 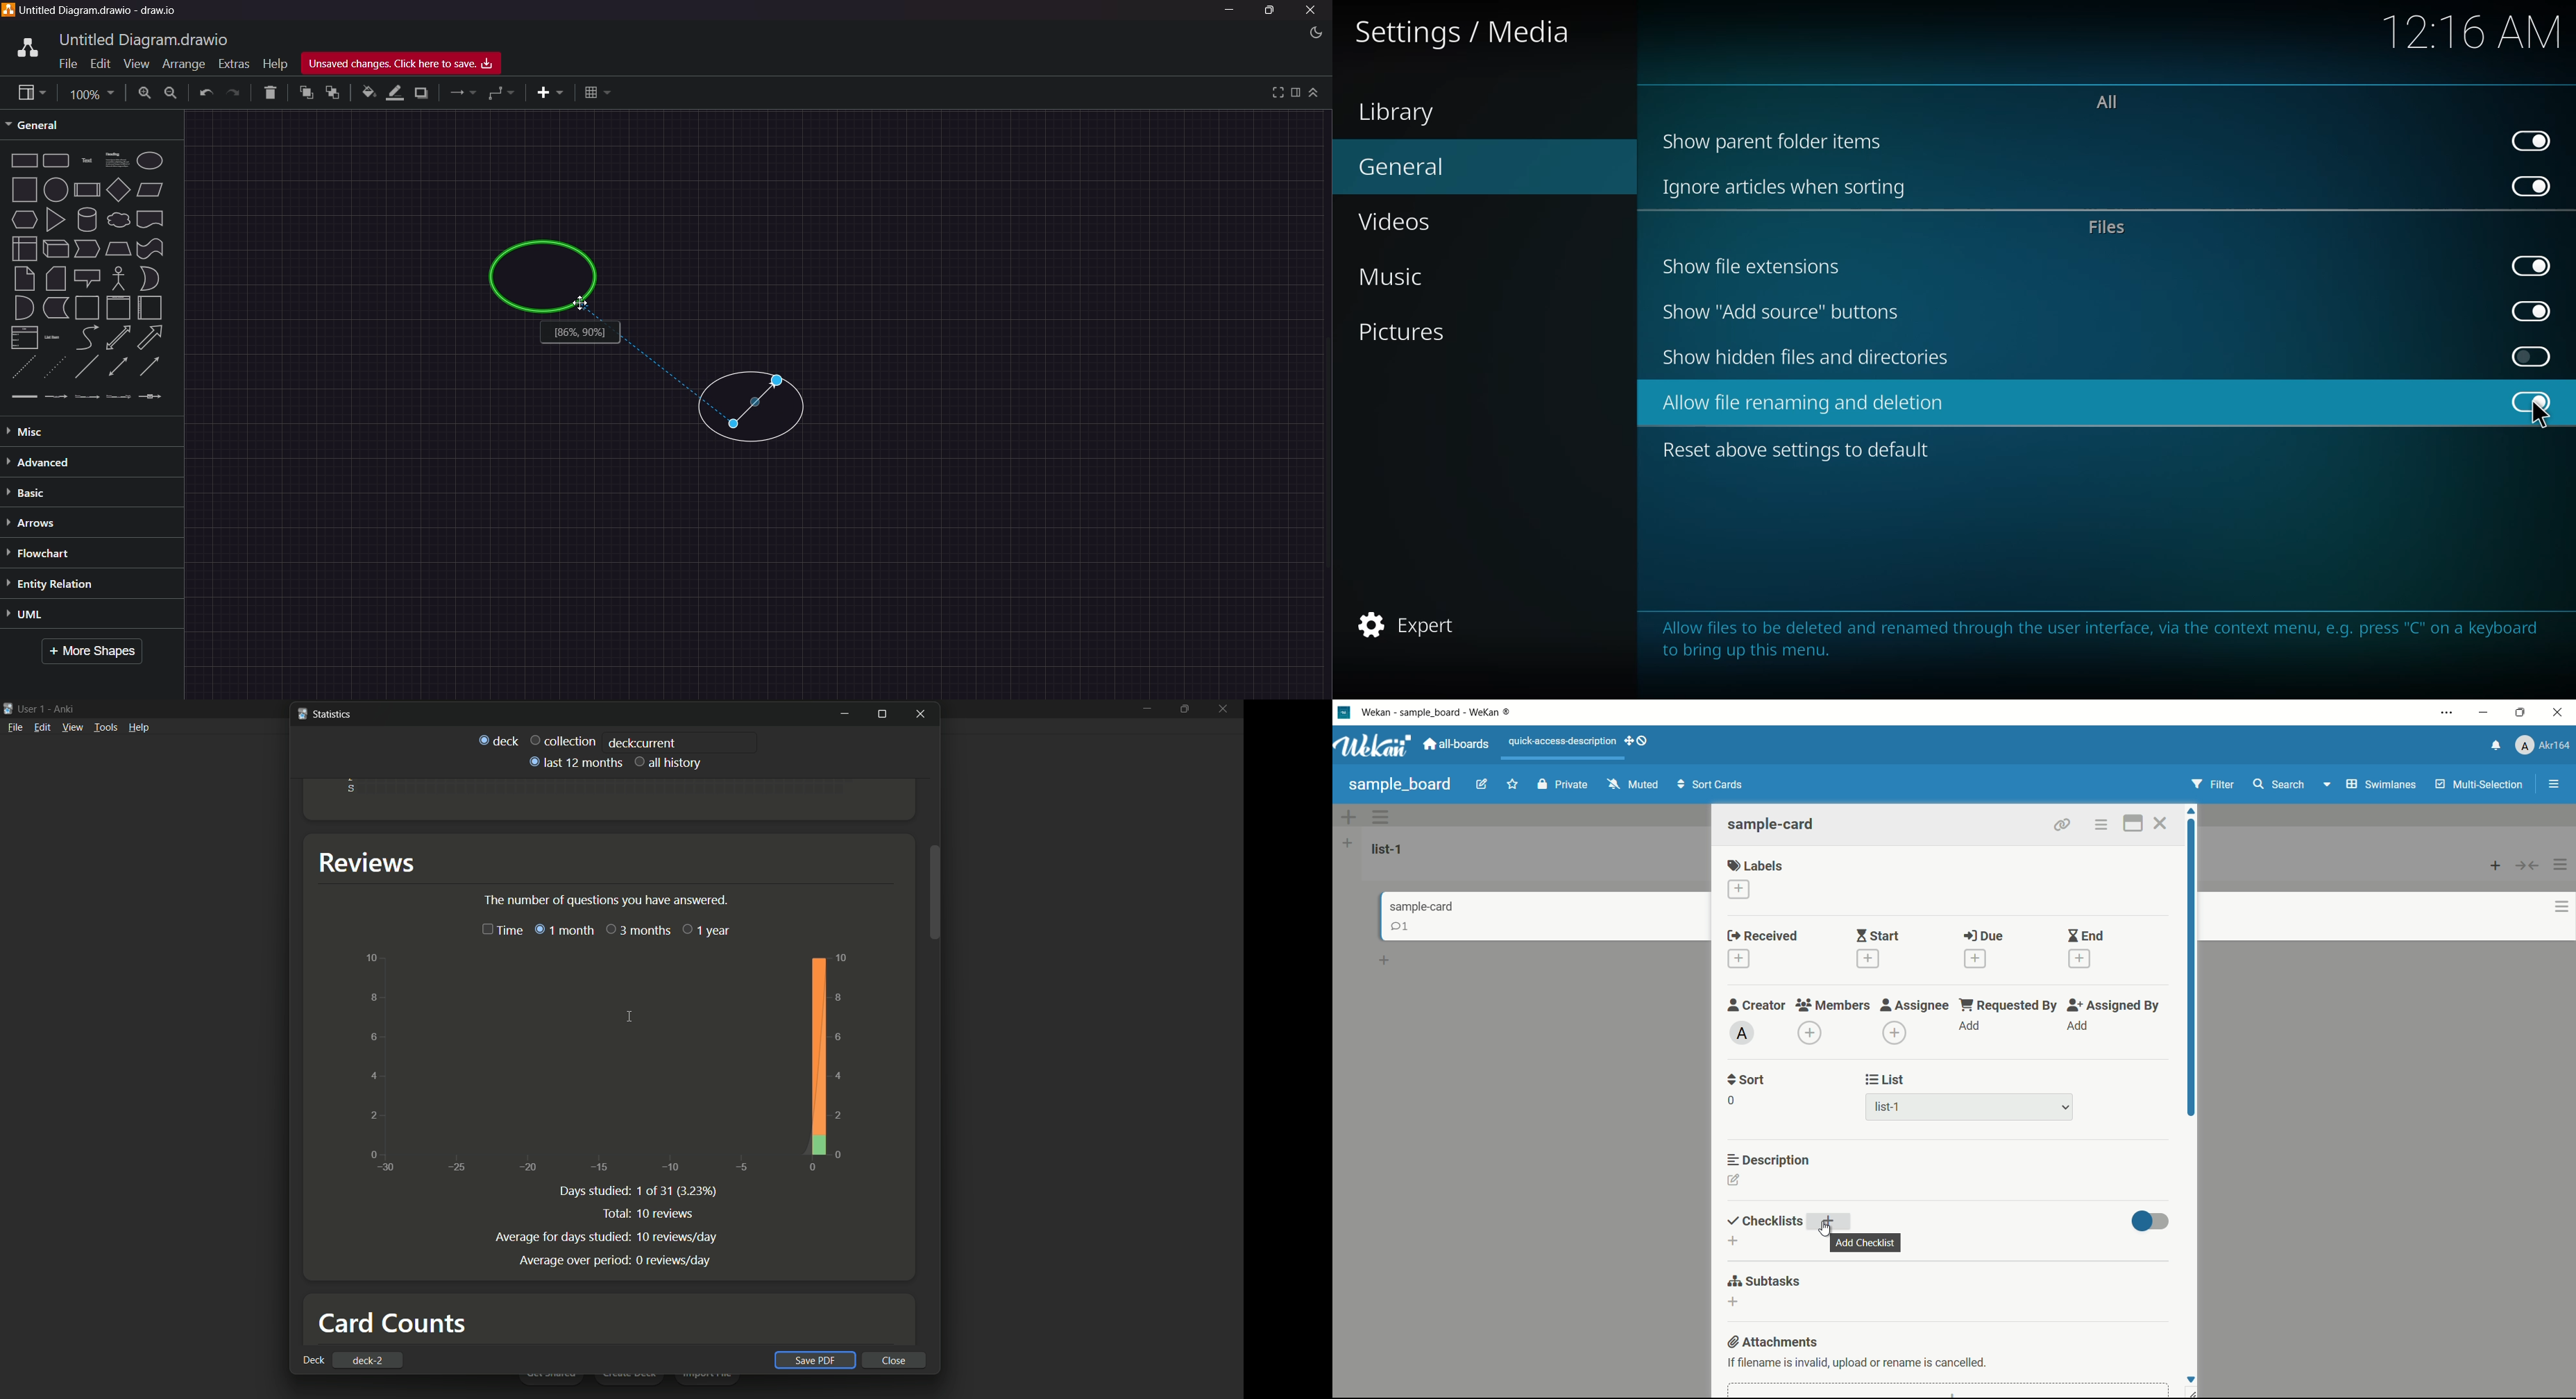 I want to click on all boards, so click(x=1458, y=744).